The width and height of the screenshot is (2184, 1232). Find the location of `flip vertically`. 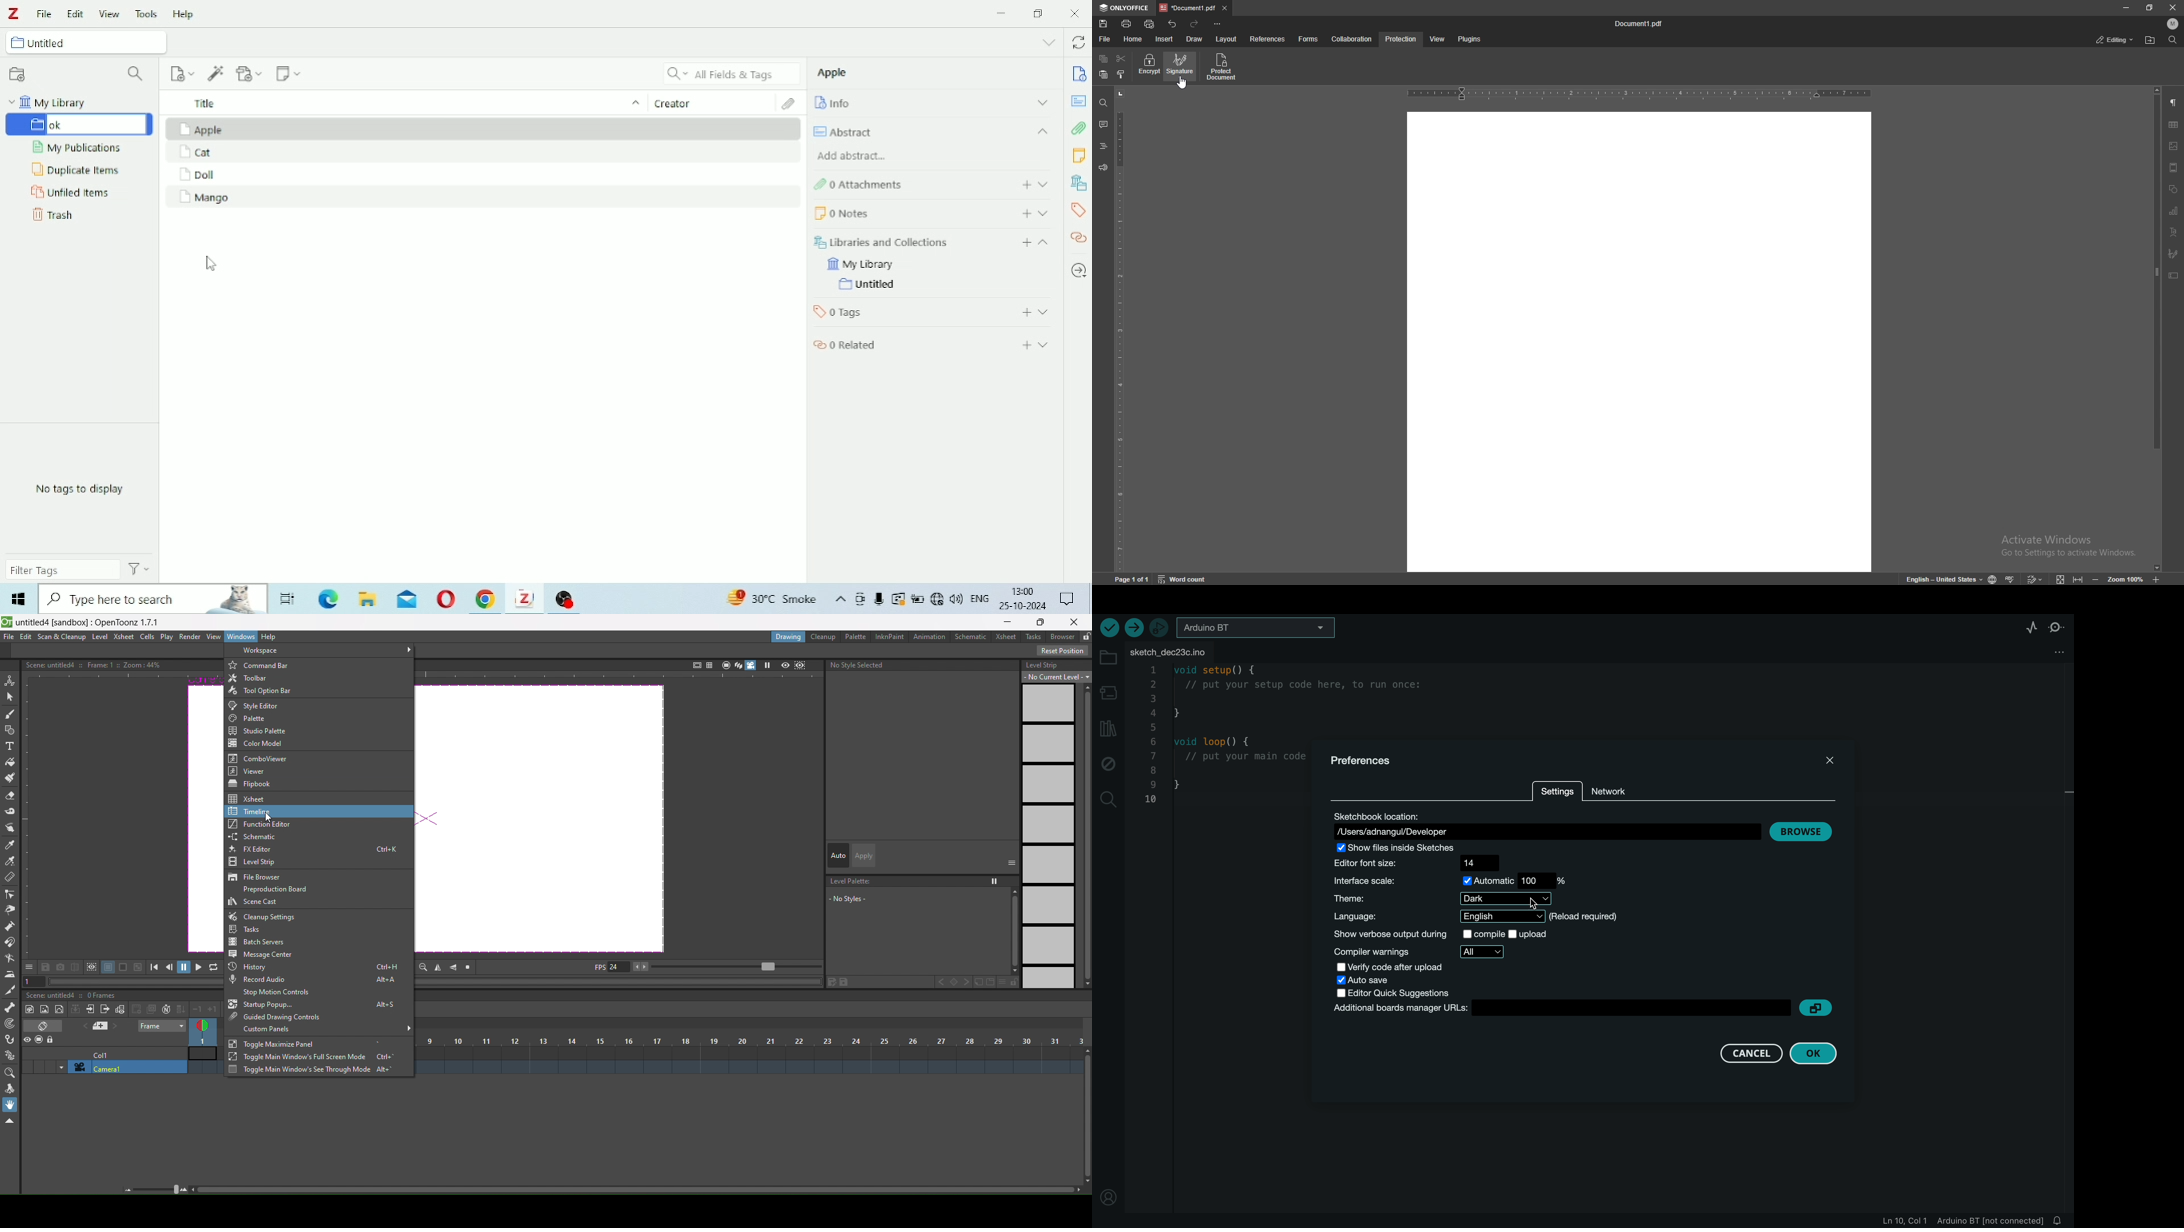

flip vertically is located at coordinates (455, 967).